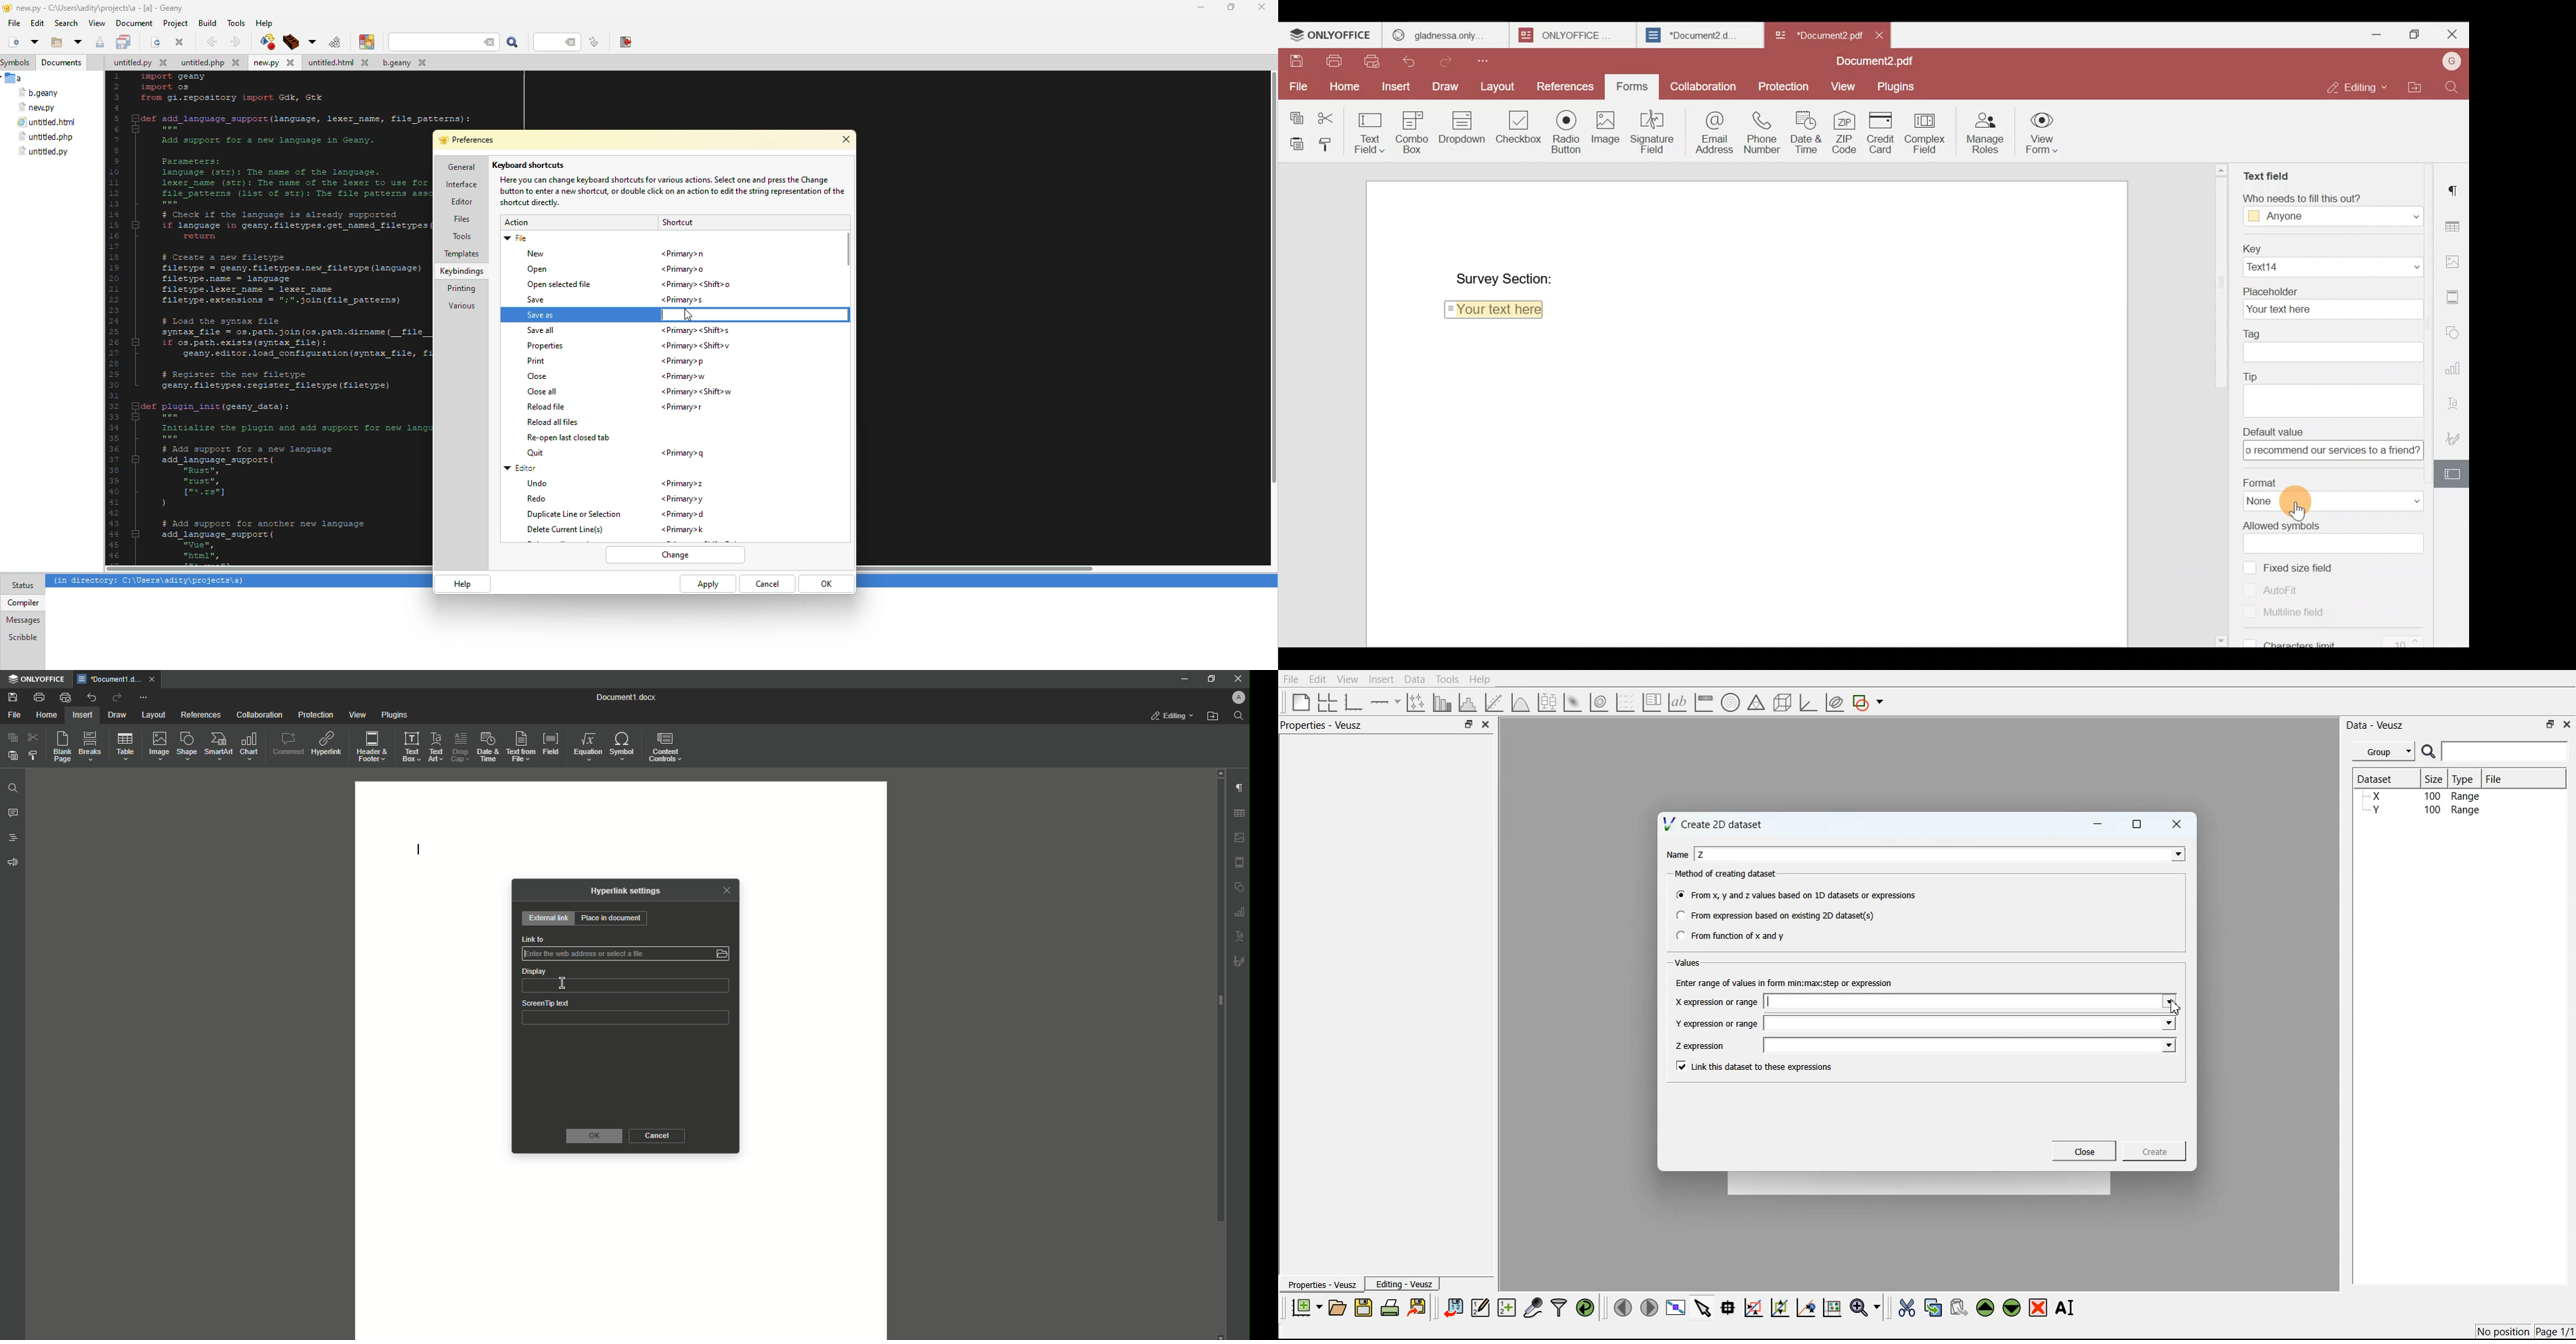  Describe the element at coordinates (538, 482) in the screenshot. I see `undo` at that location.